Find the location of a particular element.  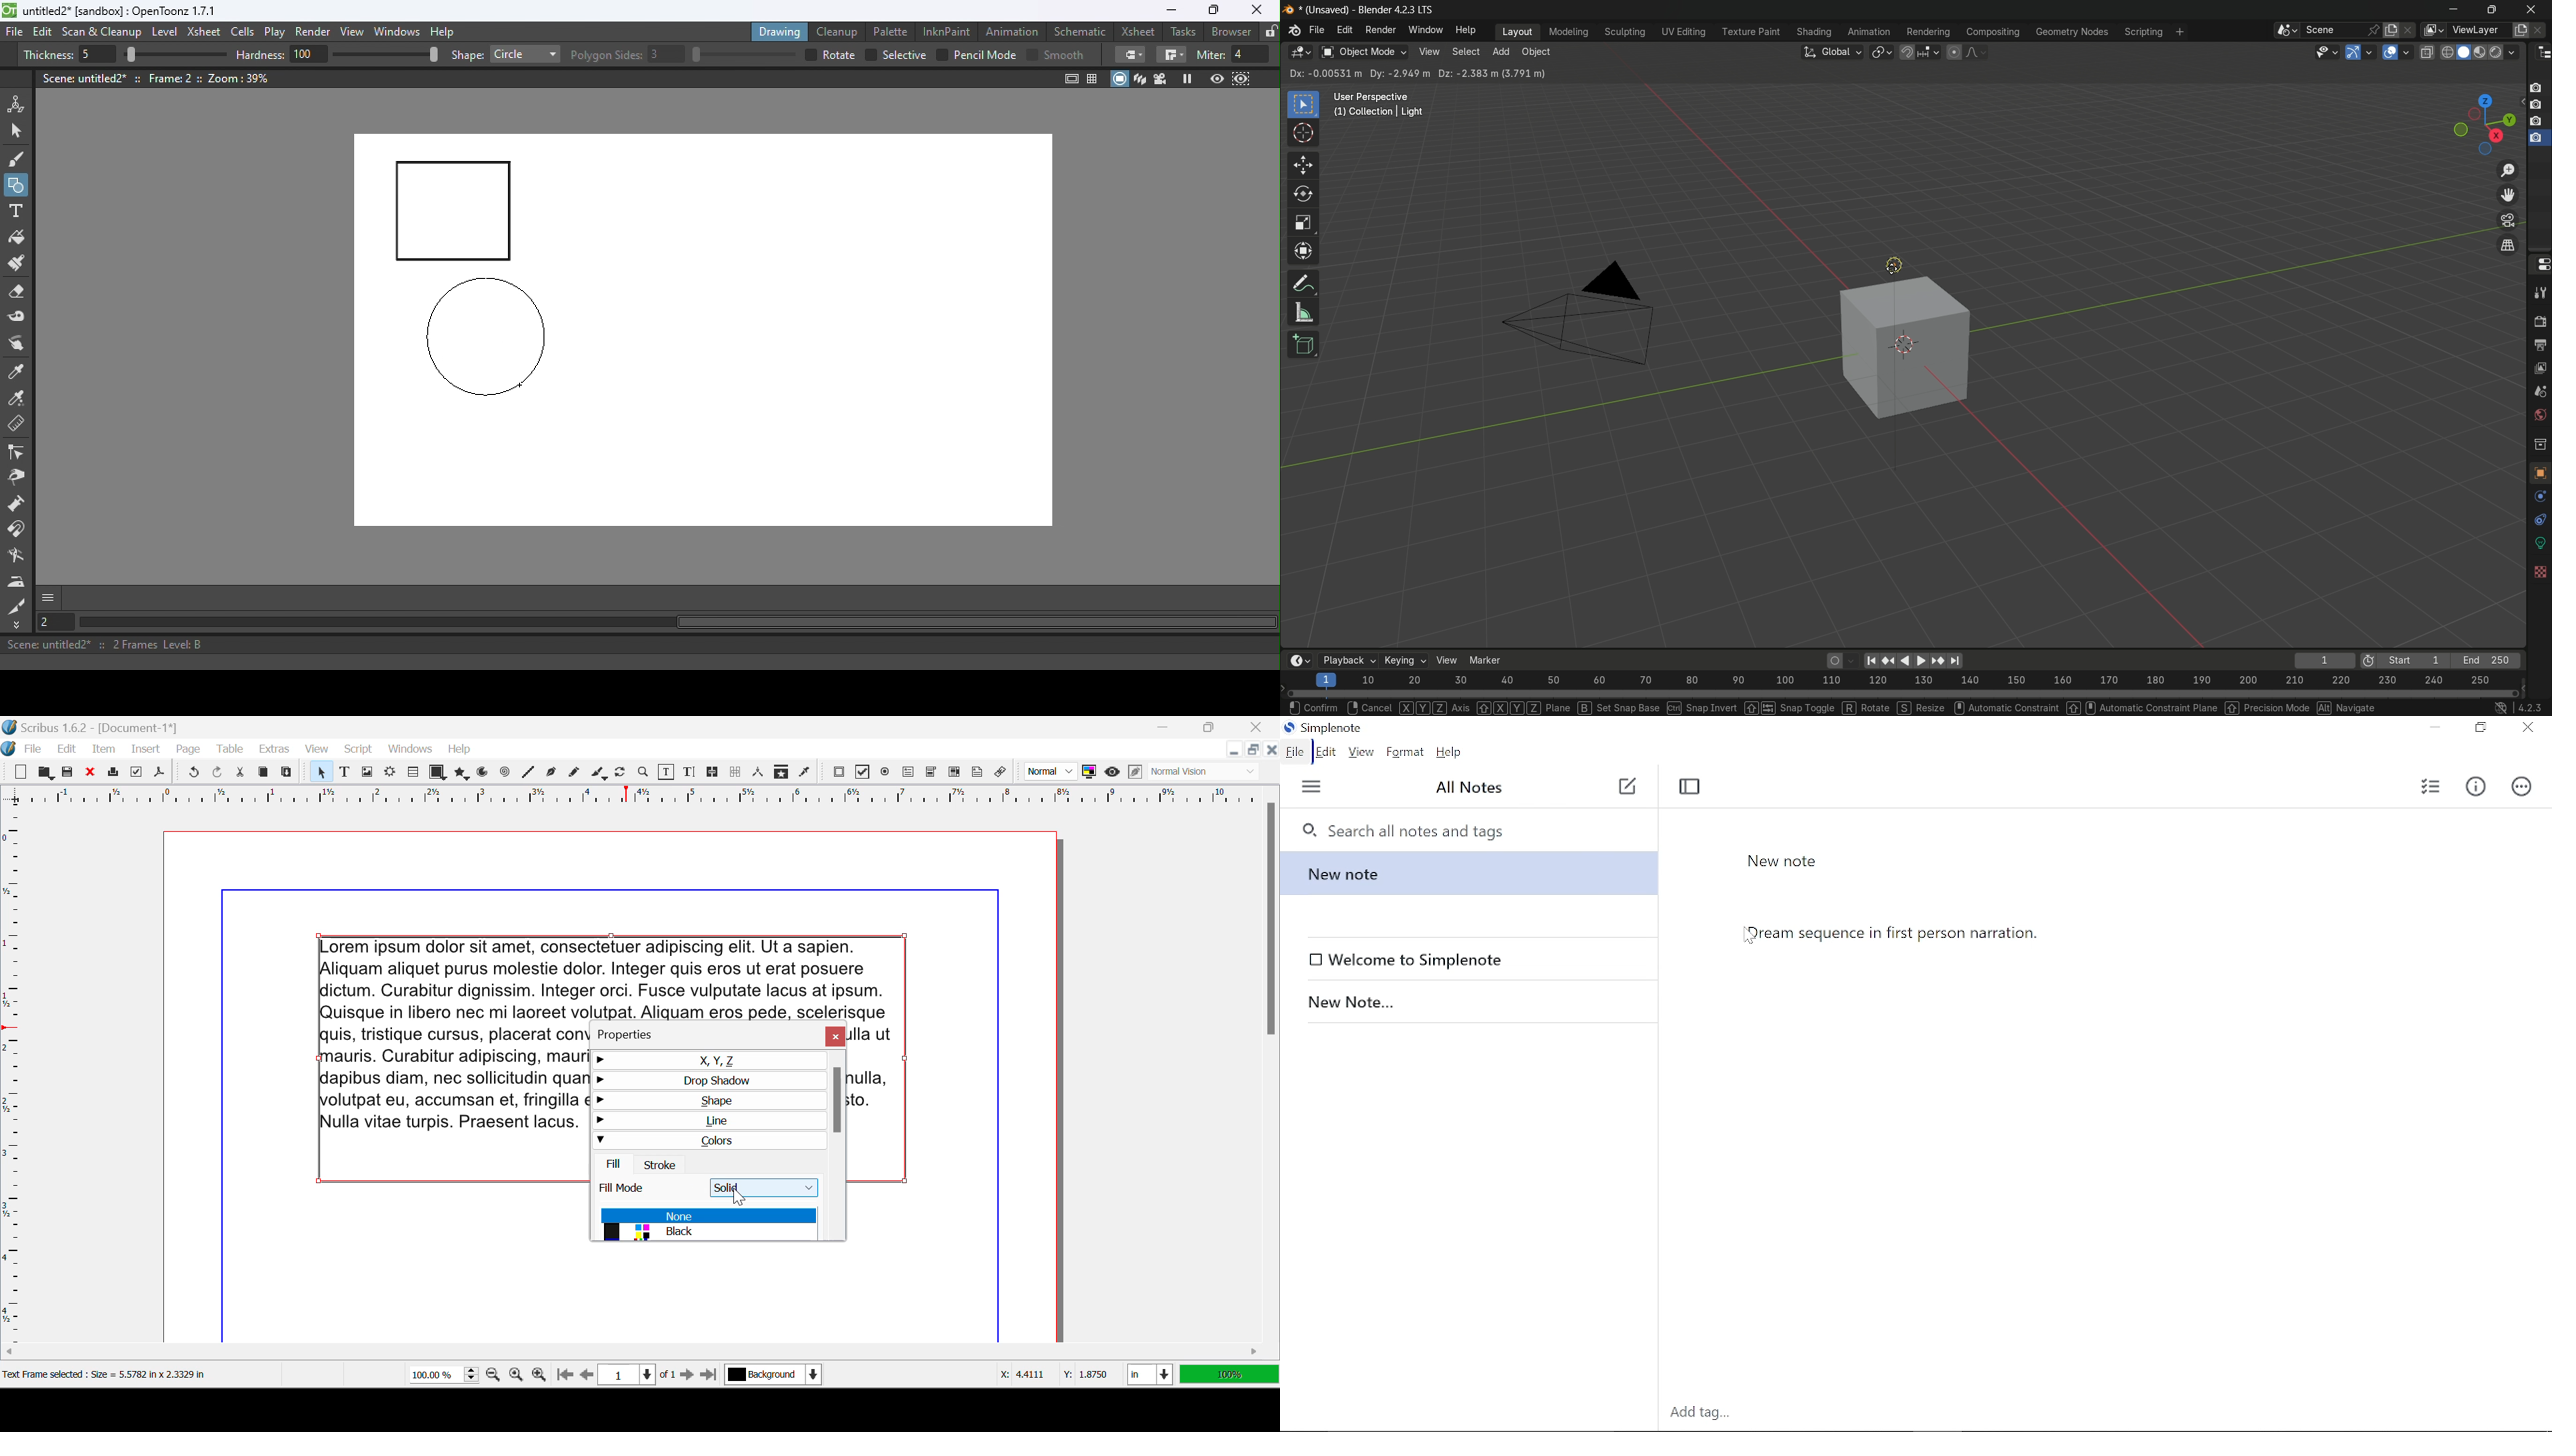

Iron tool is located at coordinates (19, 582).